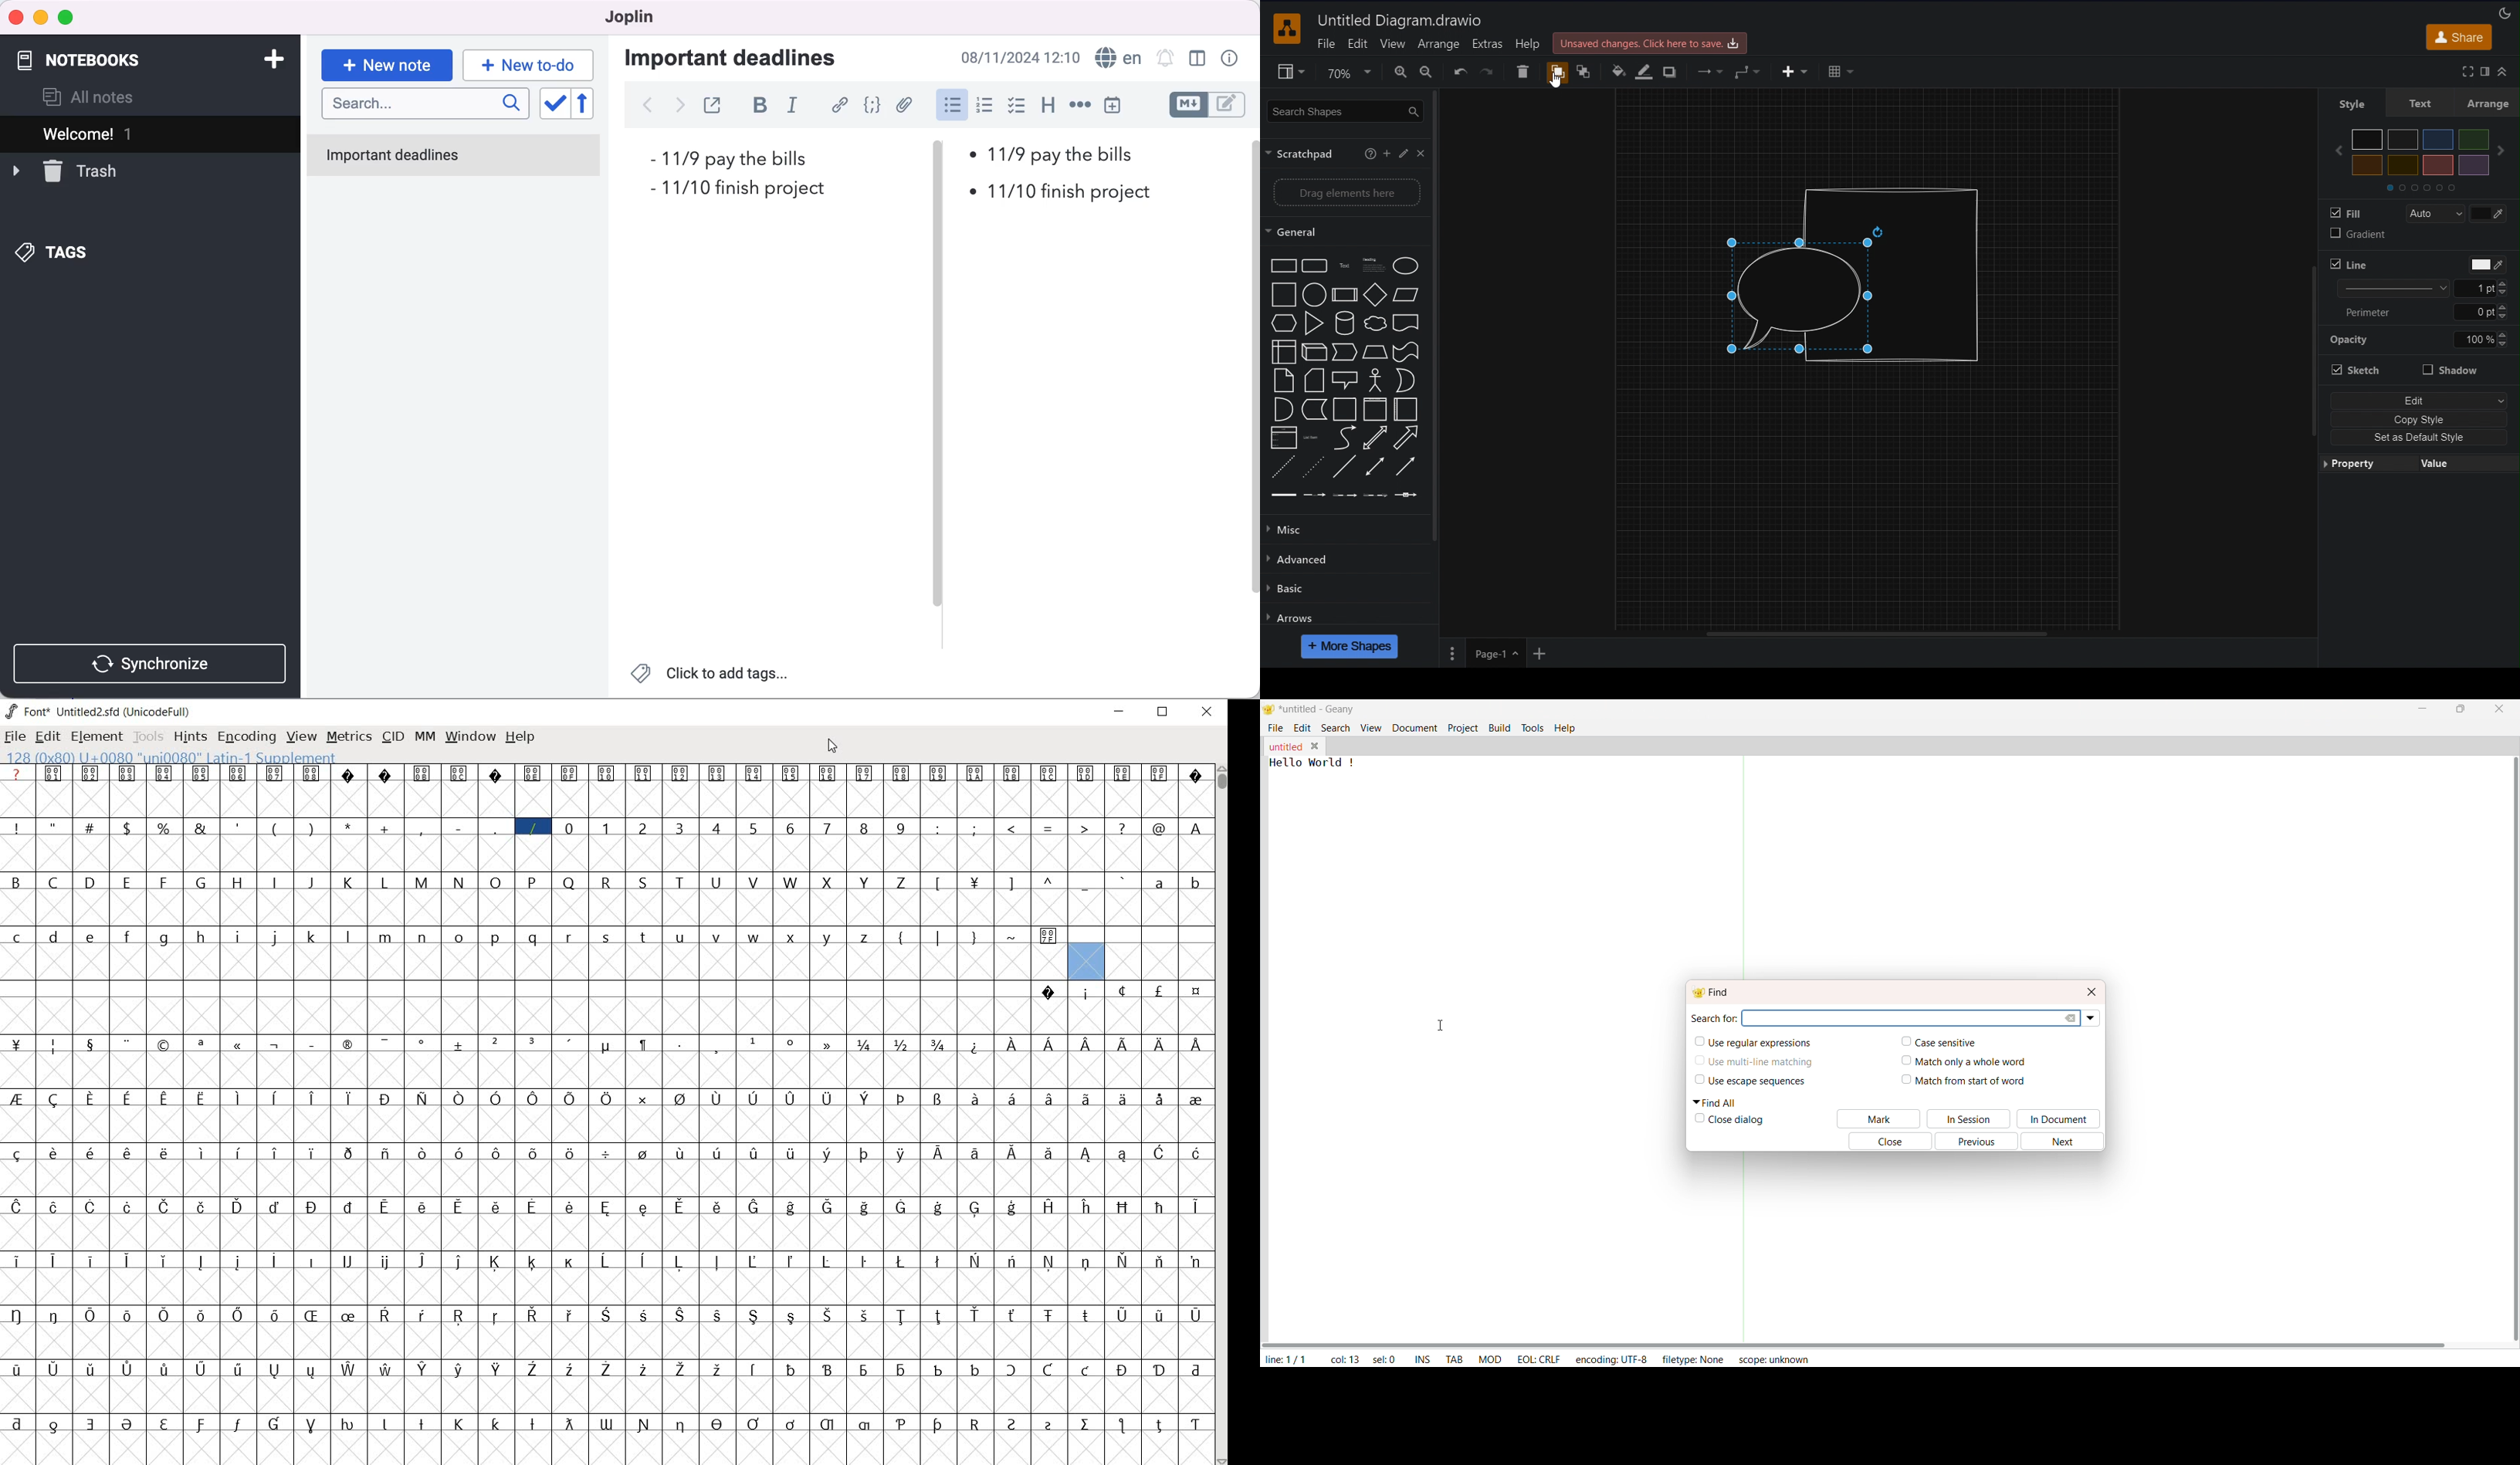  What do you see at coordinates (1123, 774) in the screenshot?
I see `glyph` at bounding box center [1123, 774].